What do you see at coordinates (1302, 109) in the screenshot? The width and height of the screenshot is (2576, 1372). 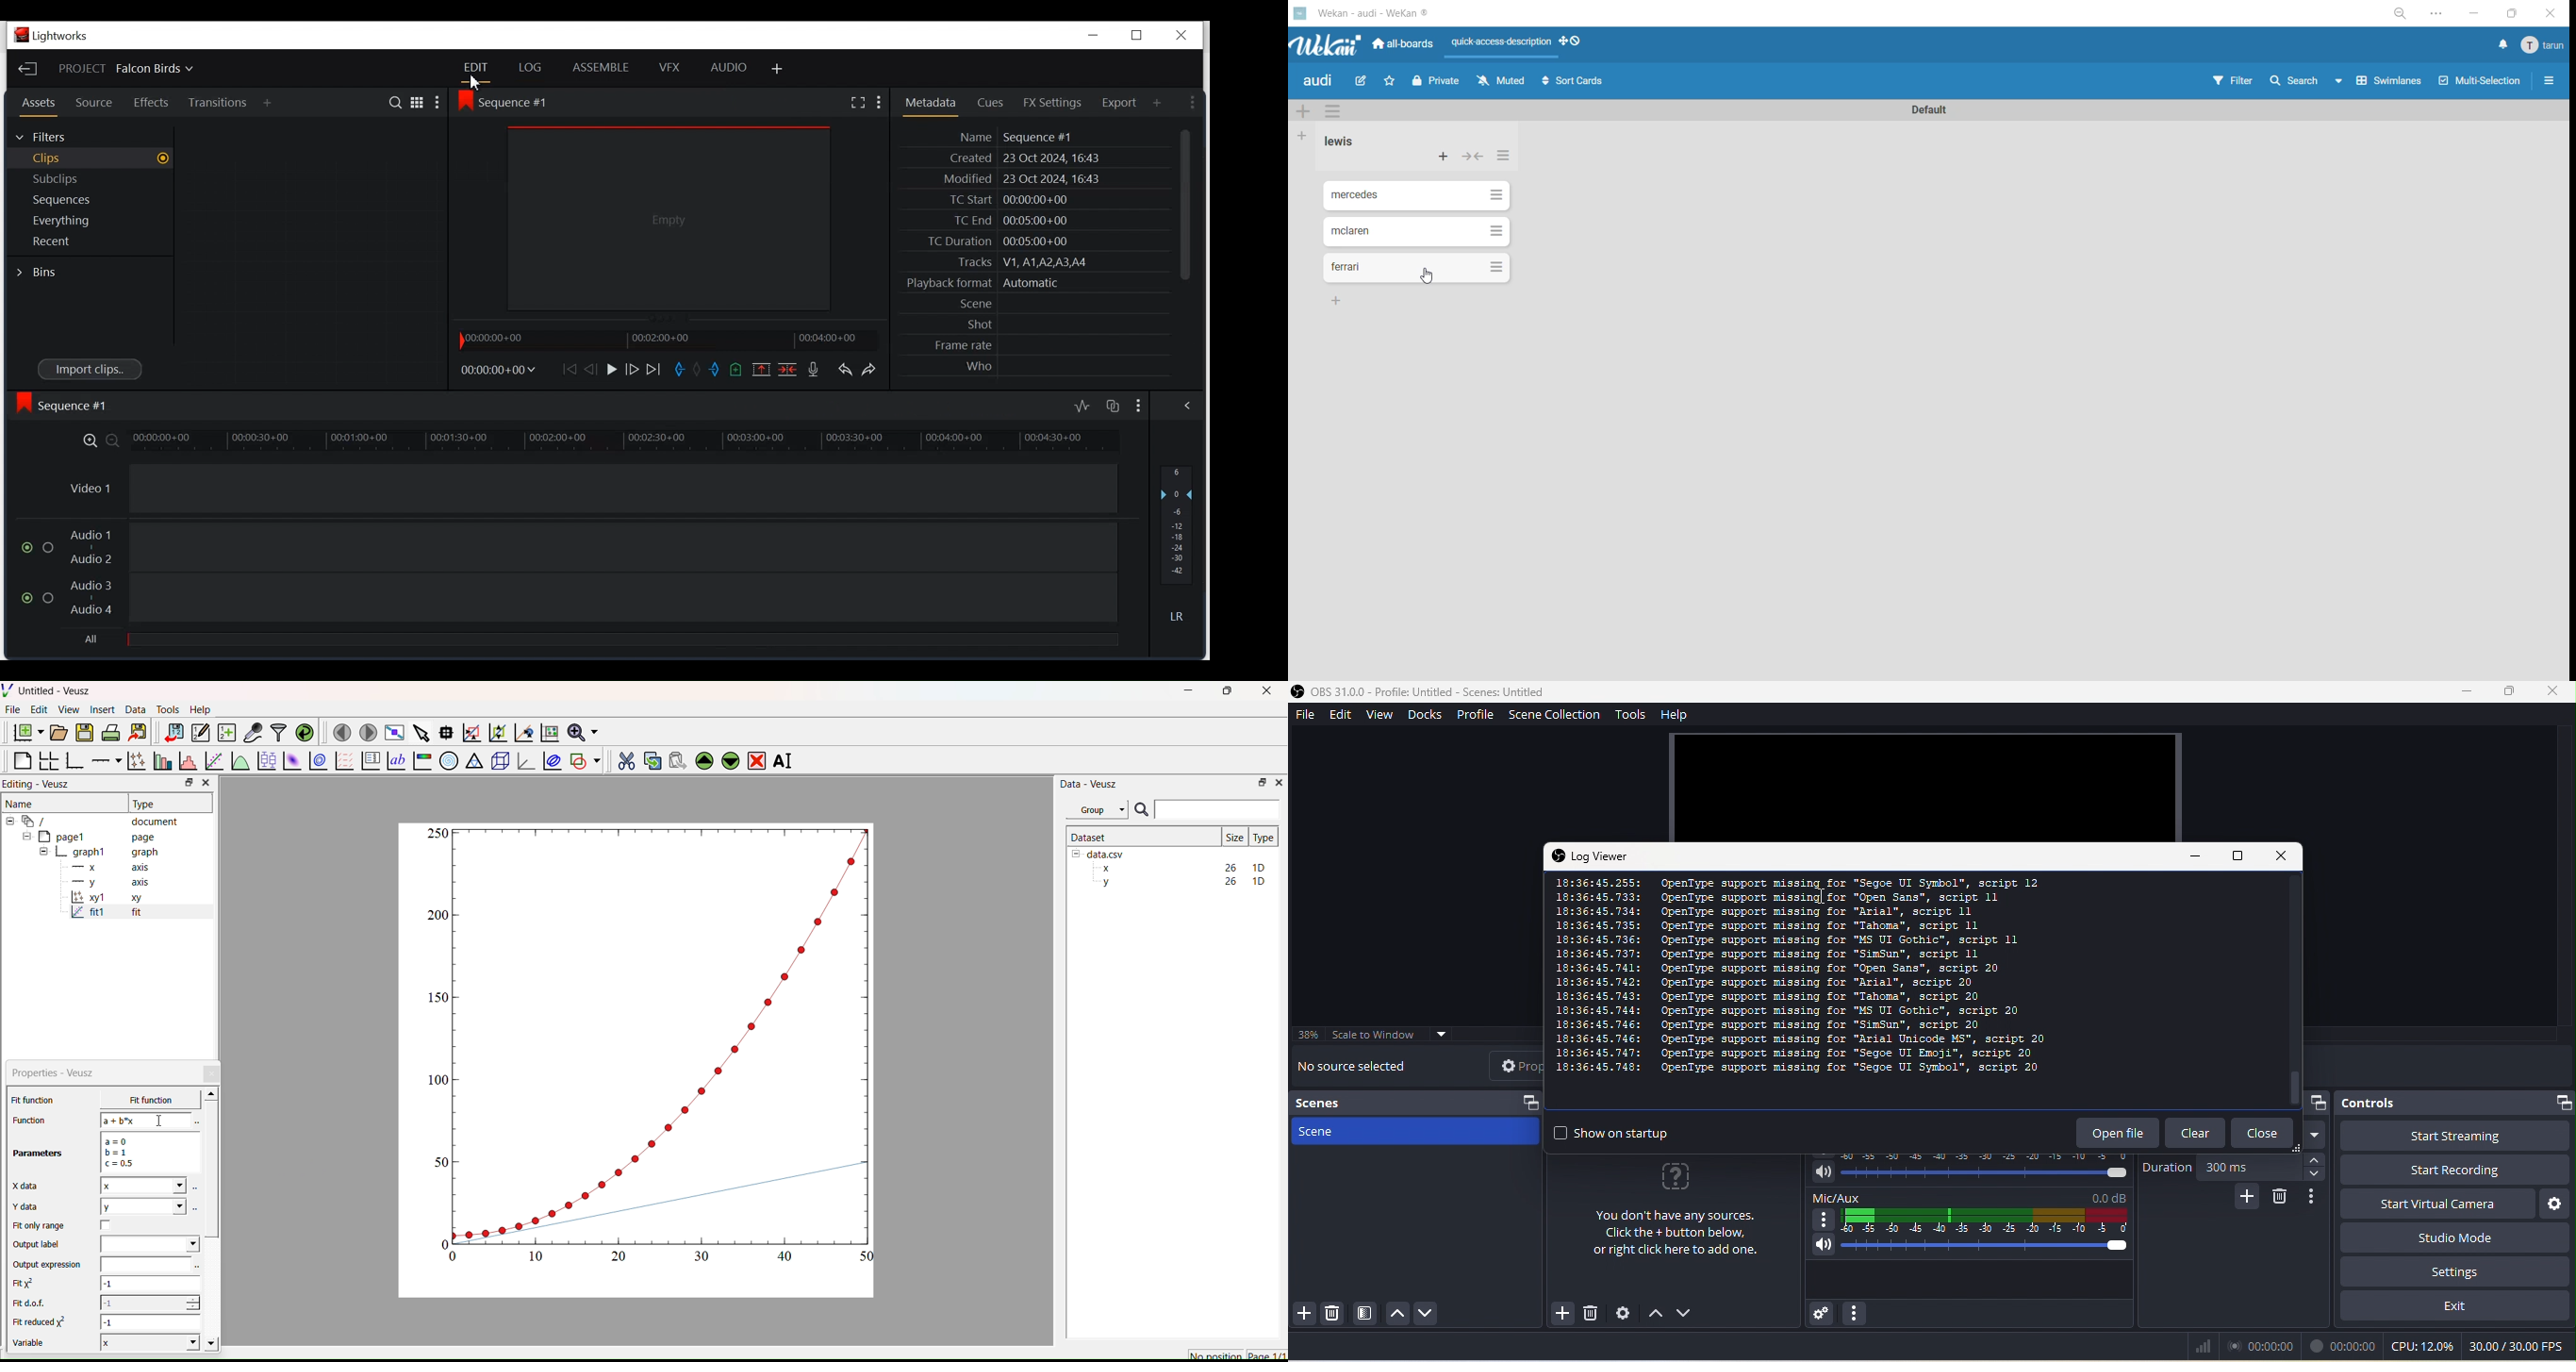 I see `add swimlane` at bounding box center [1302, 109].